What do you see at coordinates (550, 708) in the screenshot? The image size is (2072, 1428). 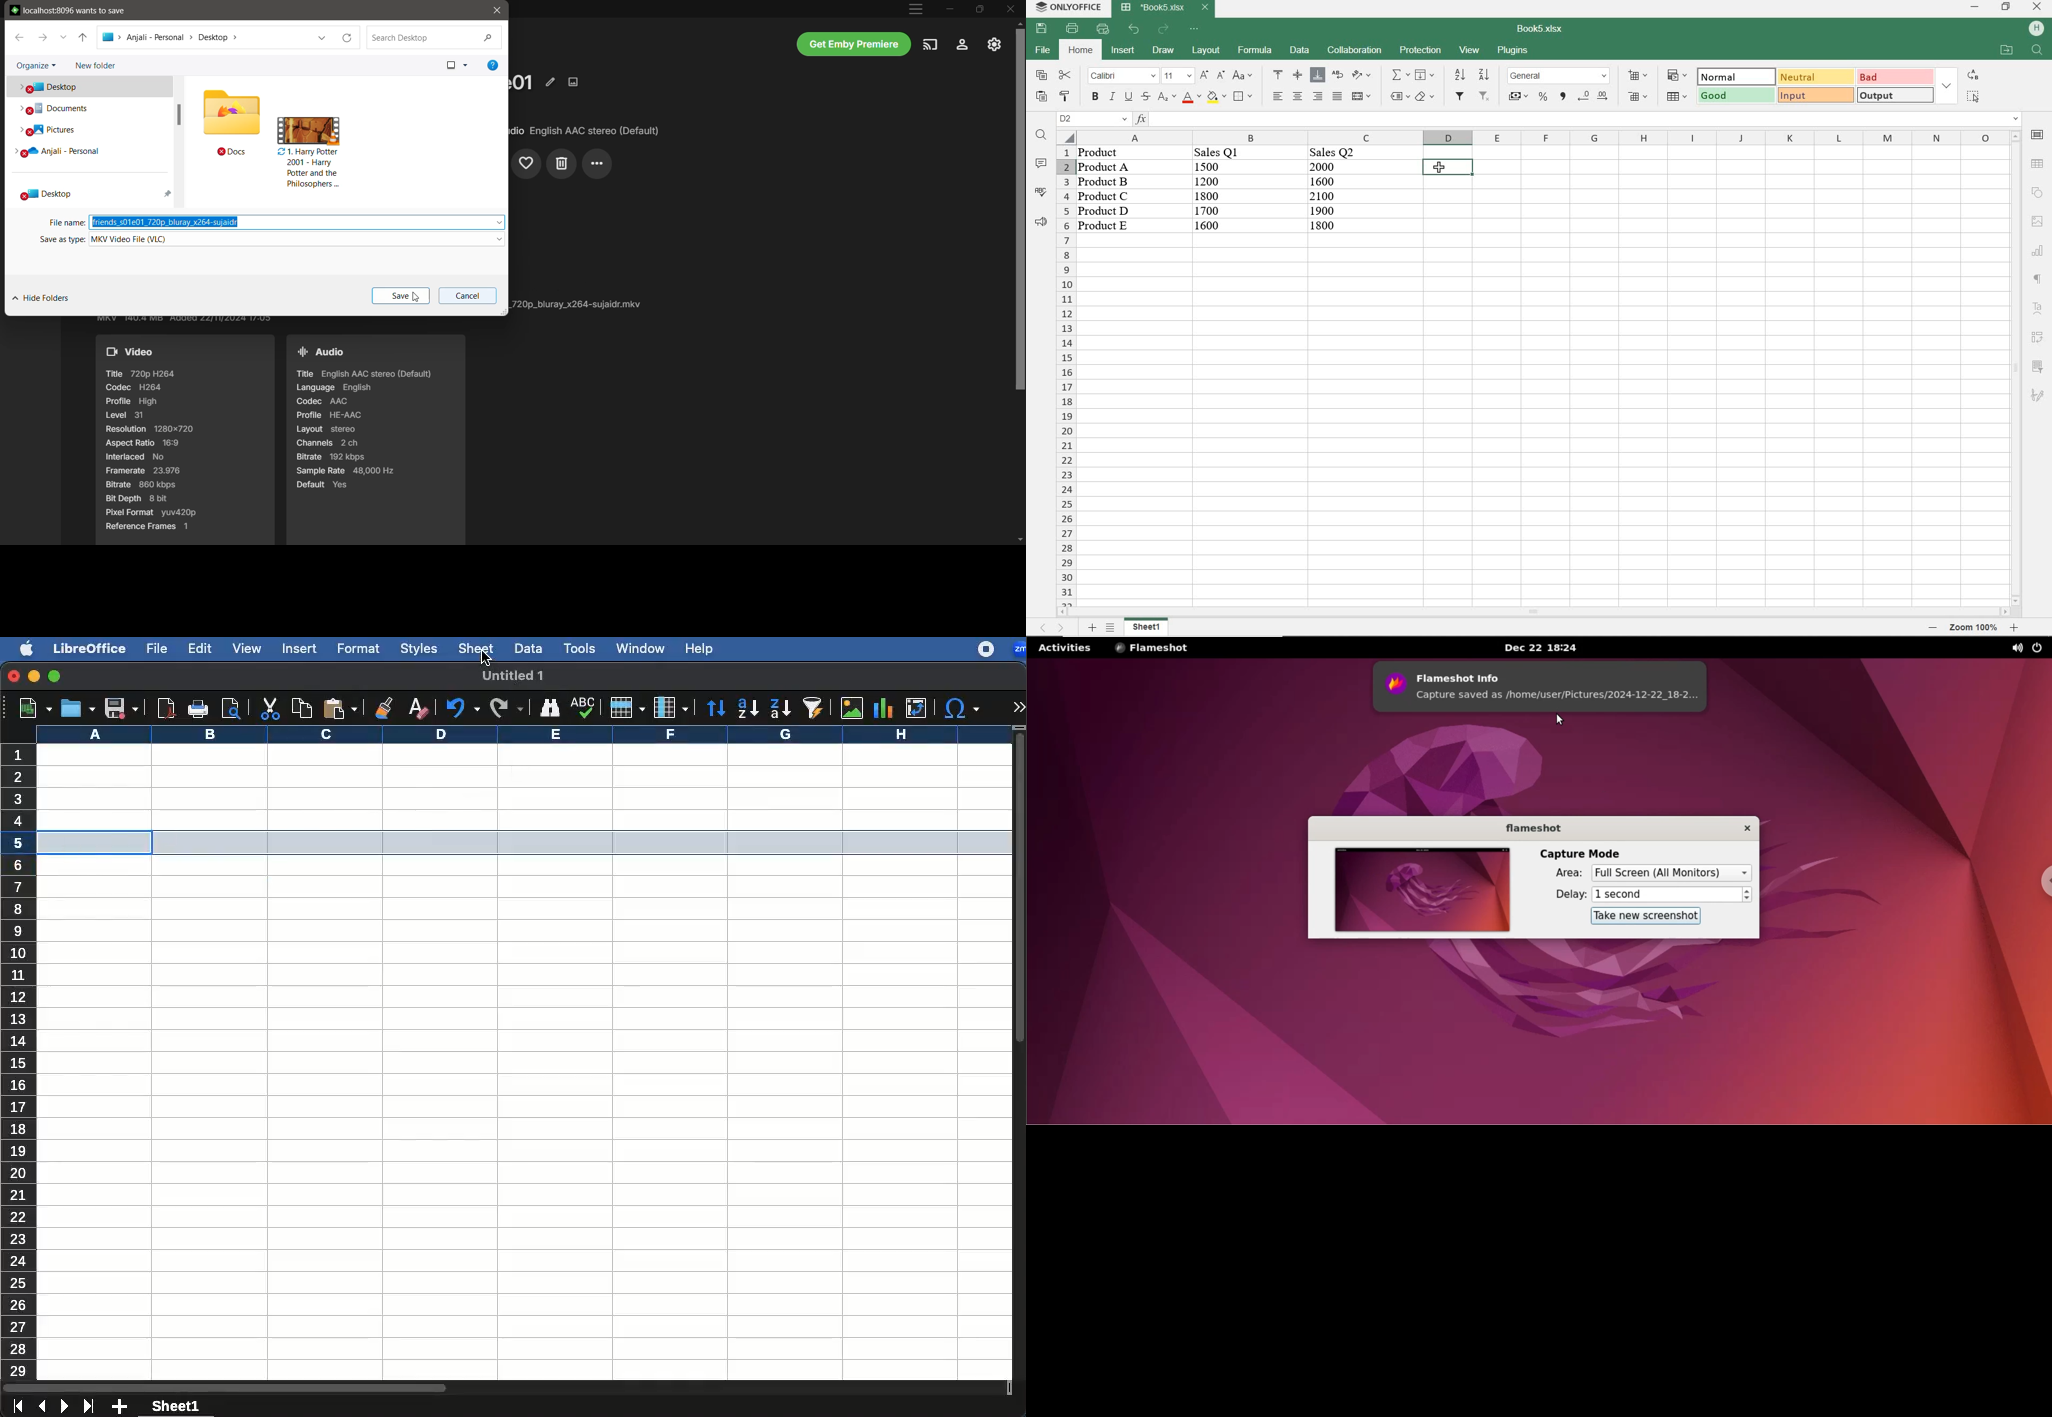 I see `finder` at bounding box center [550, 708].